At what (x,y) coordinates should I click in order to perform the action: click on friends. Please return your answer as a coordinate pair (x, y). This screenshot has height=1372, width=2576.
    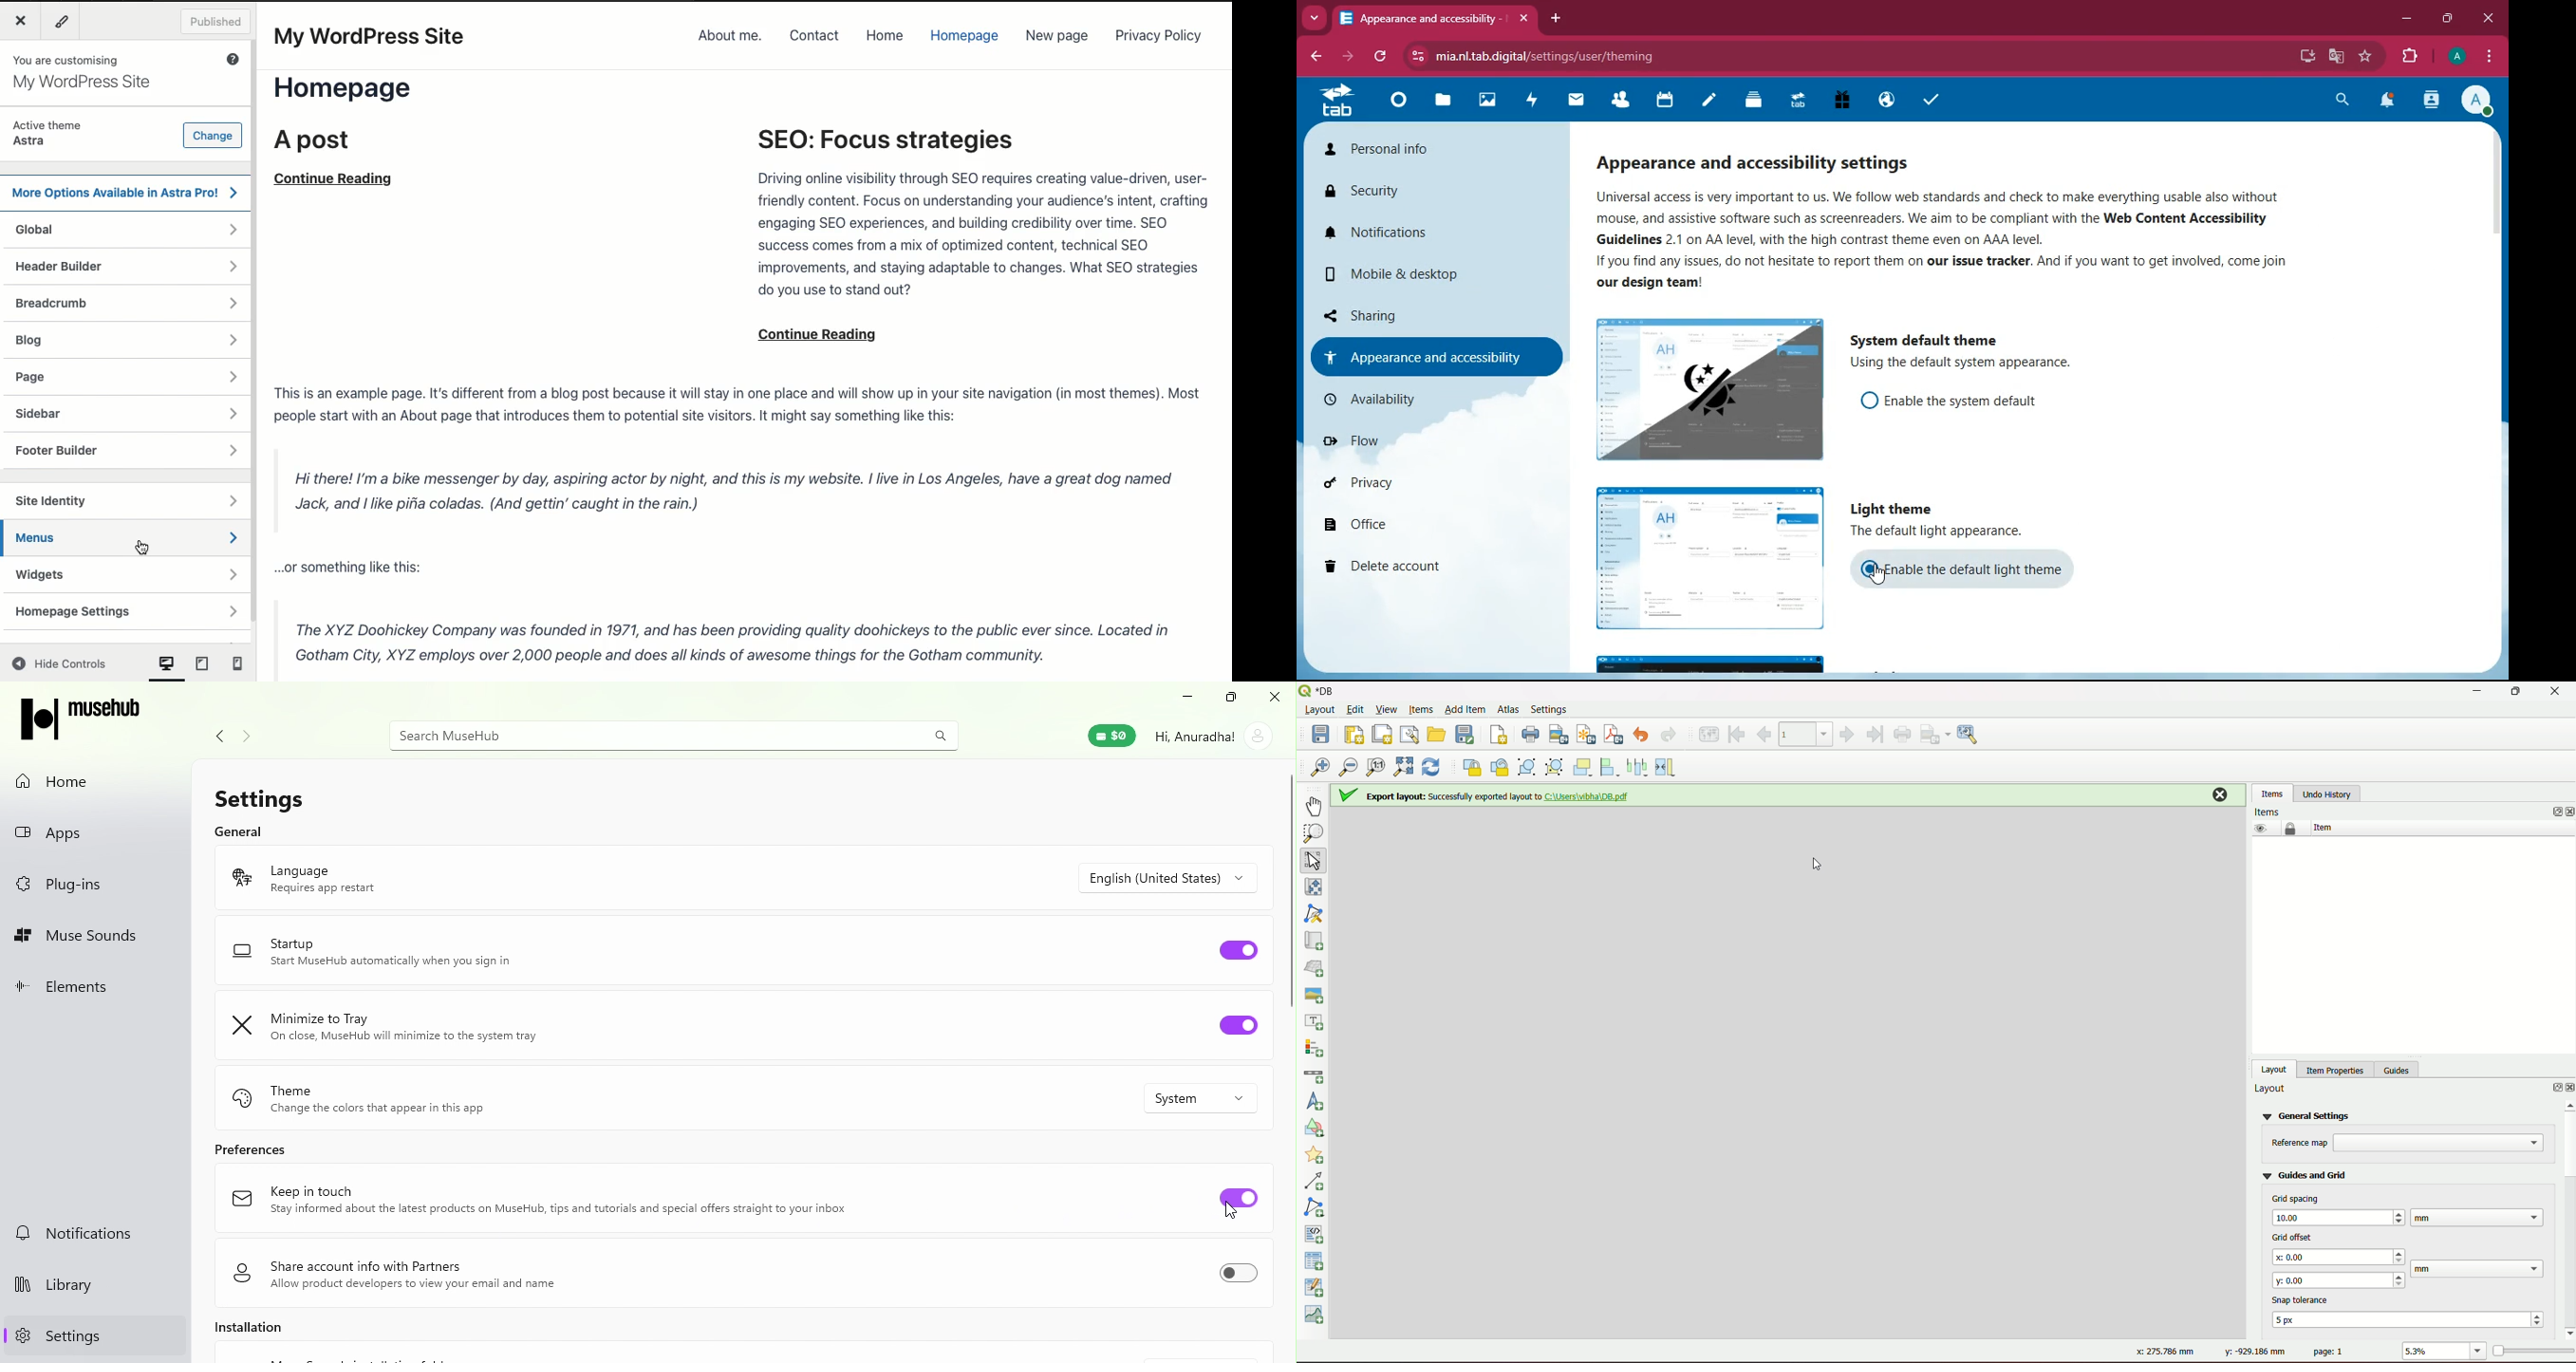
    Looking at the image, I should click on (1617, 101).